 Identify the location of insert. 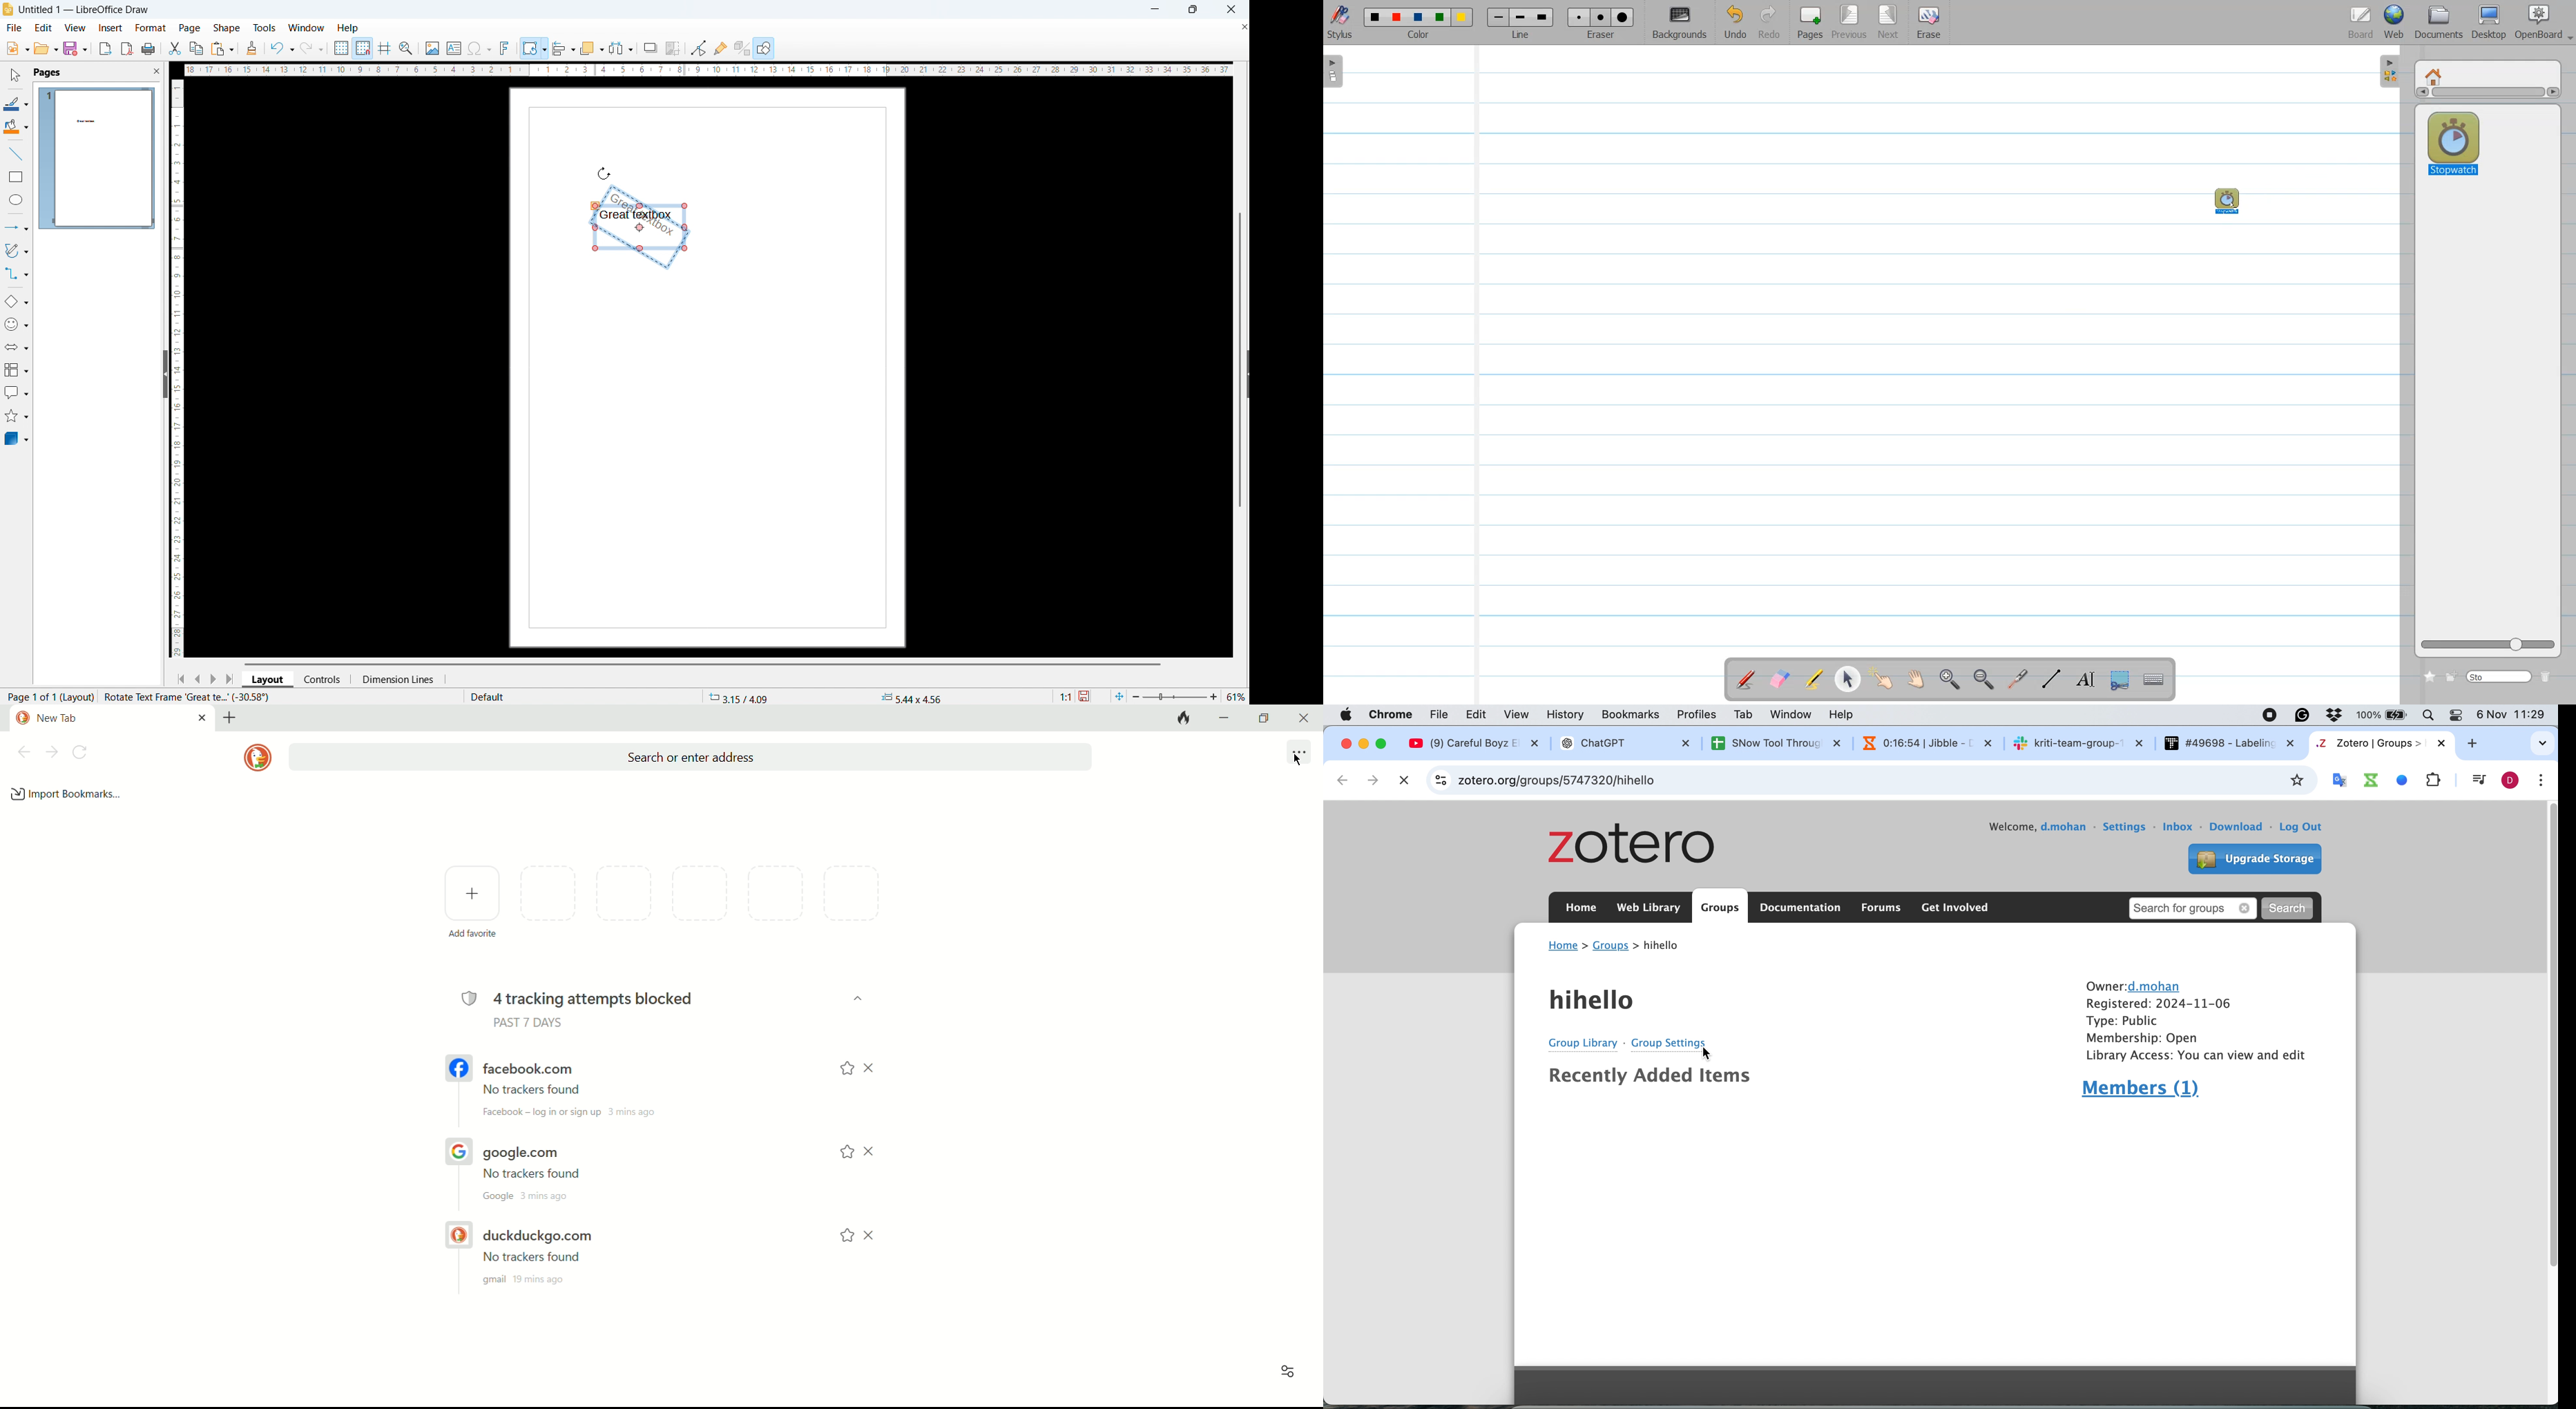
(110, 28).